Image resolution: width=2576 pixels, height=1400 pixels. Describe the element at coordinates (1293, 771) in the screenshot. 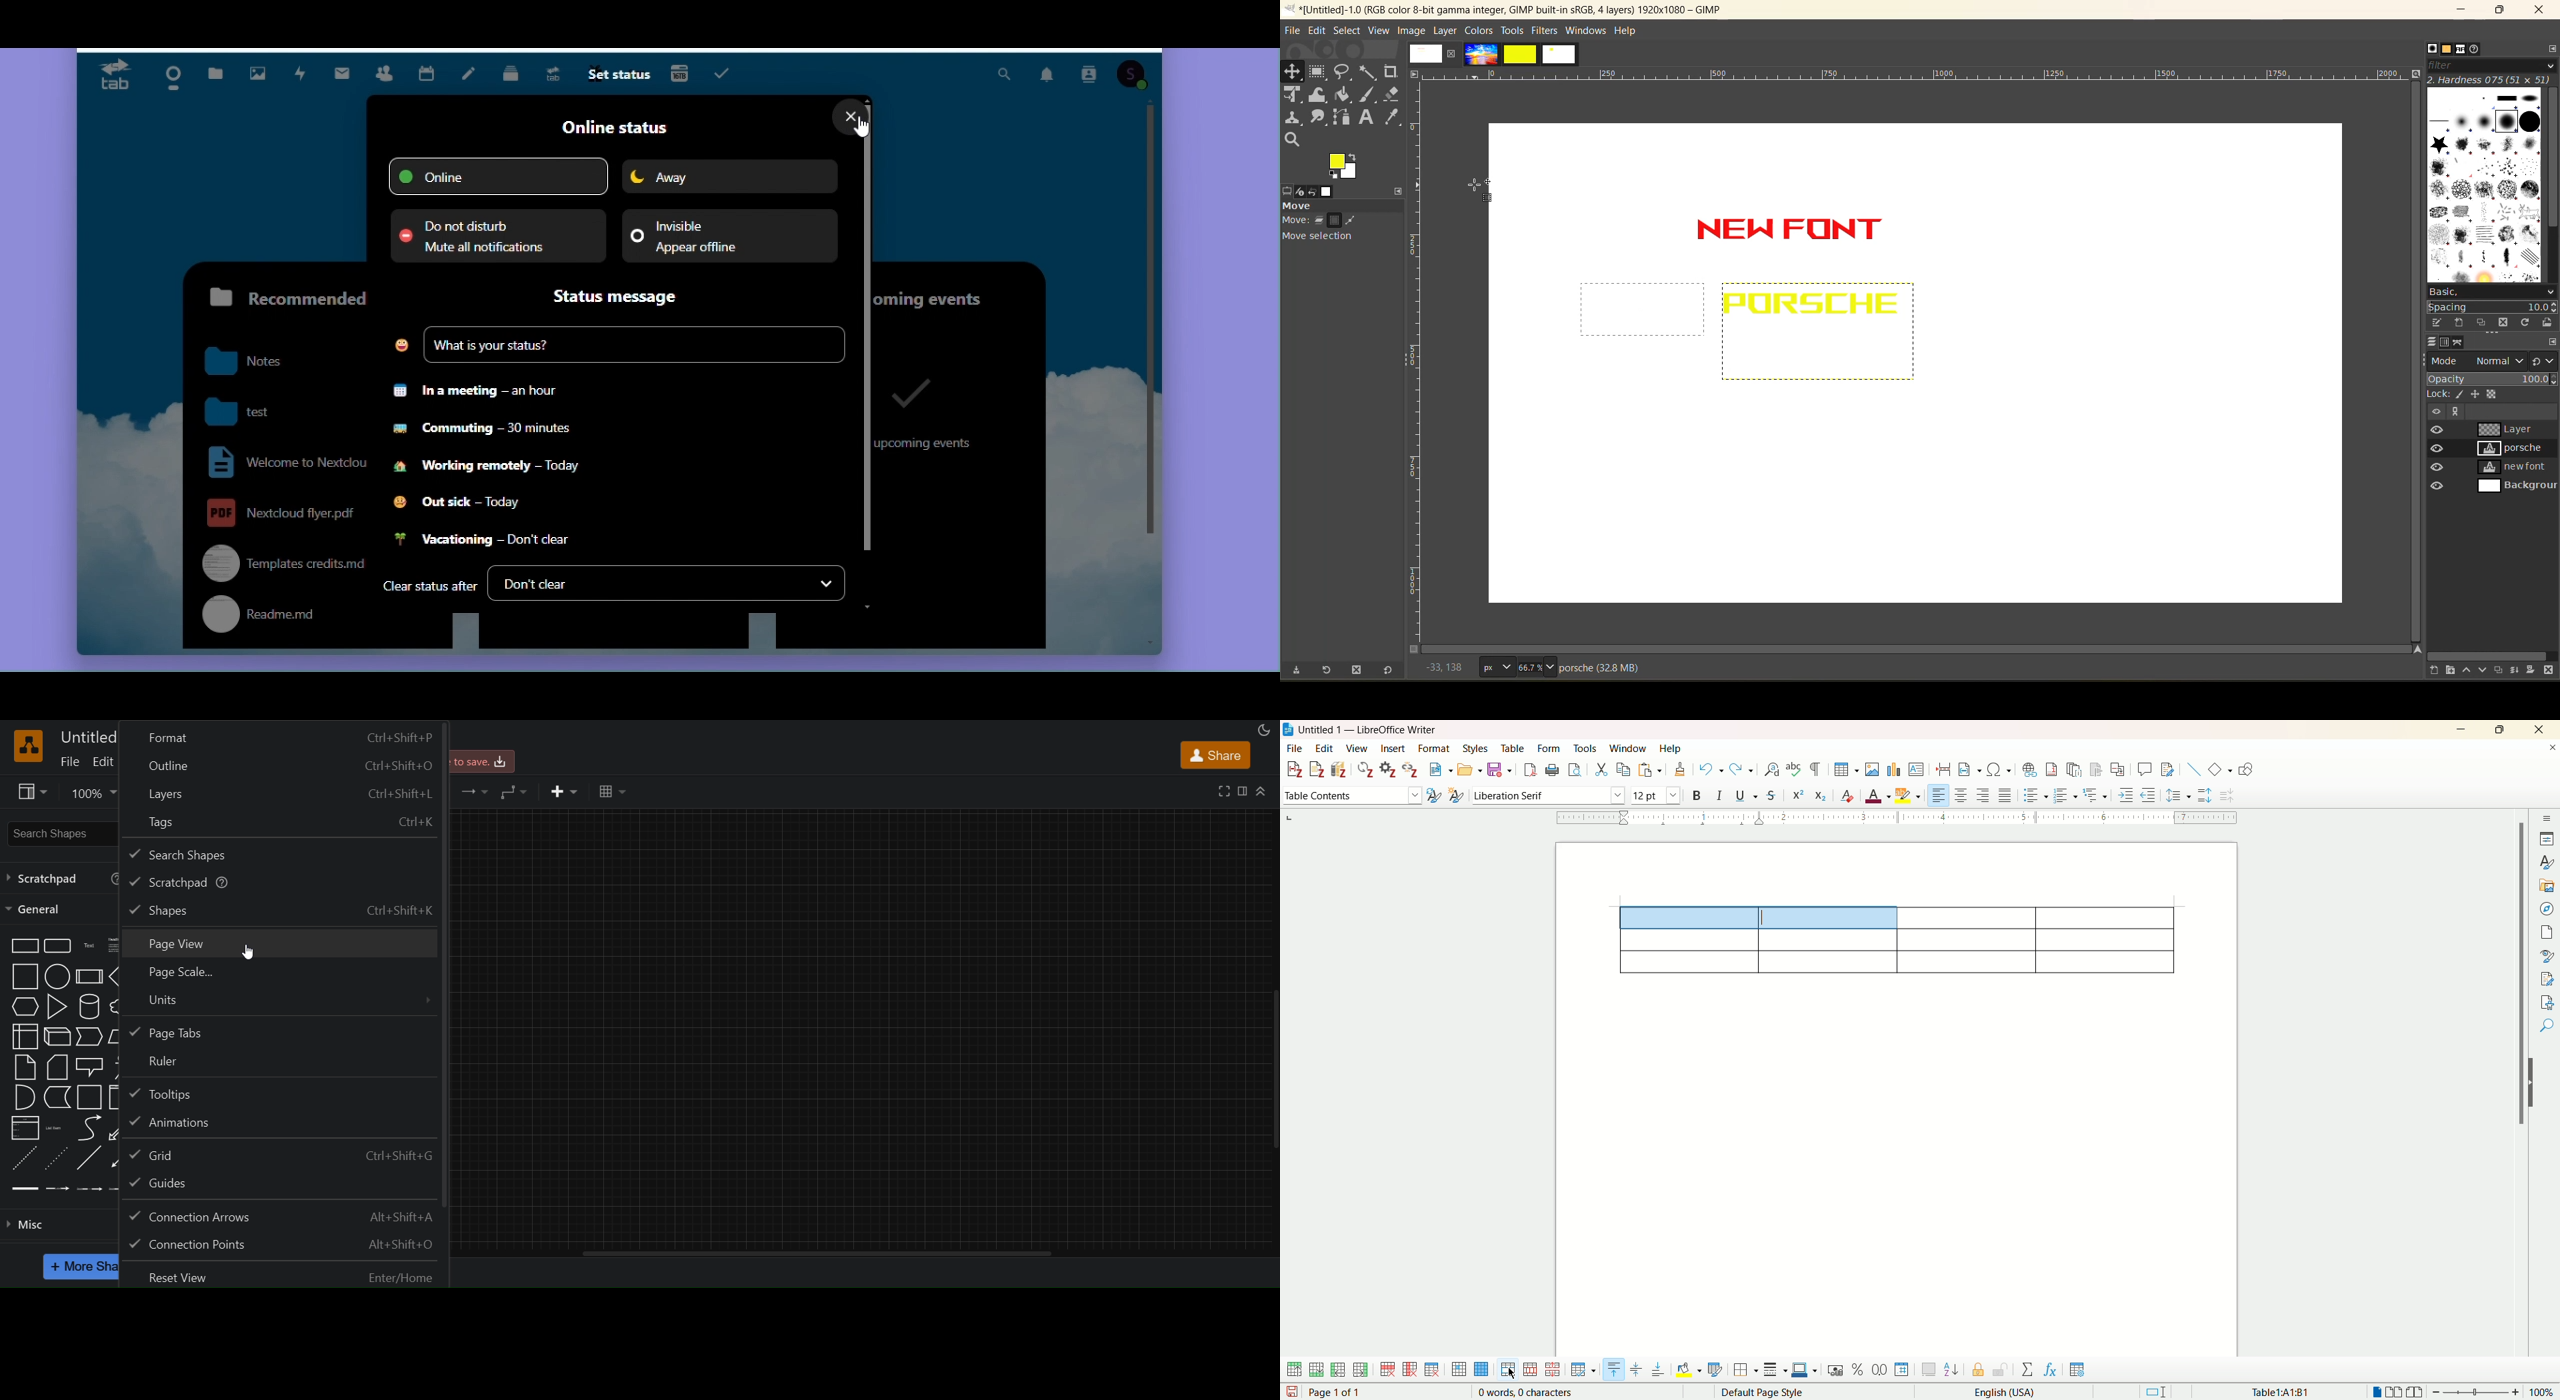

I see `add citation` at that location.